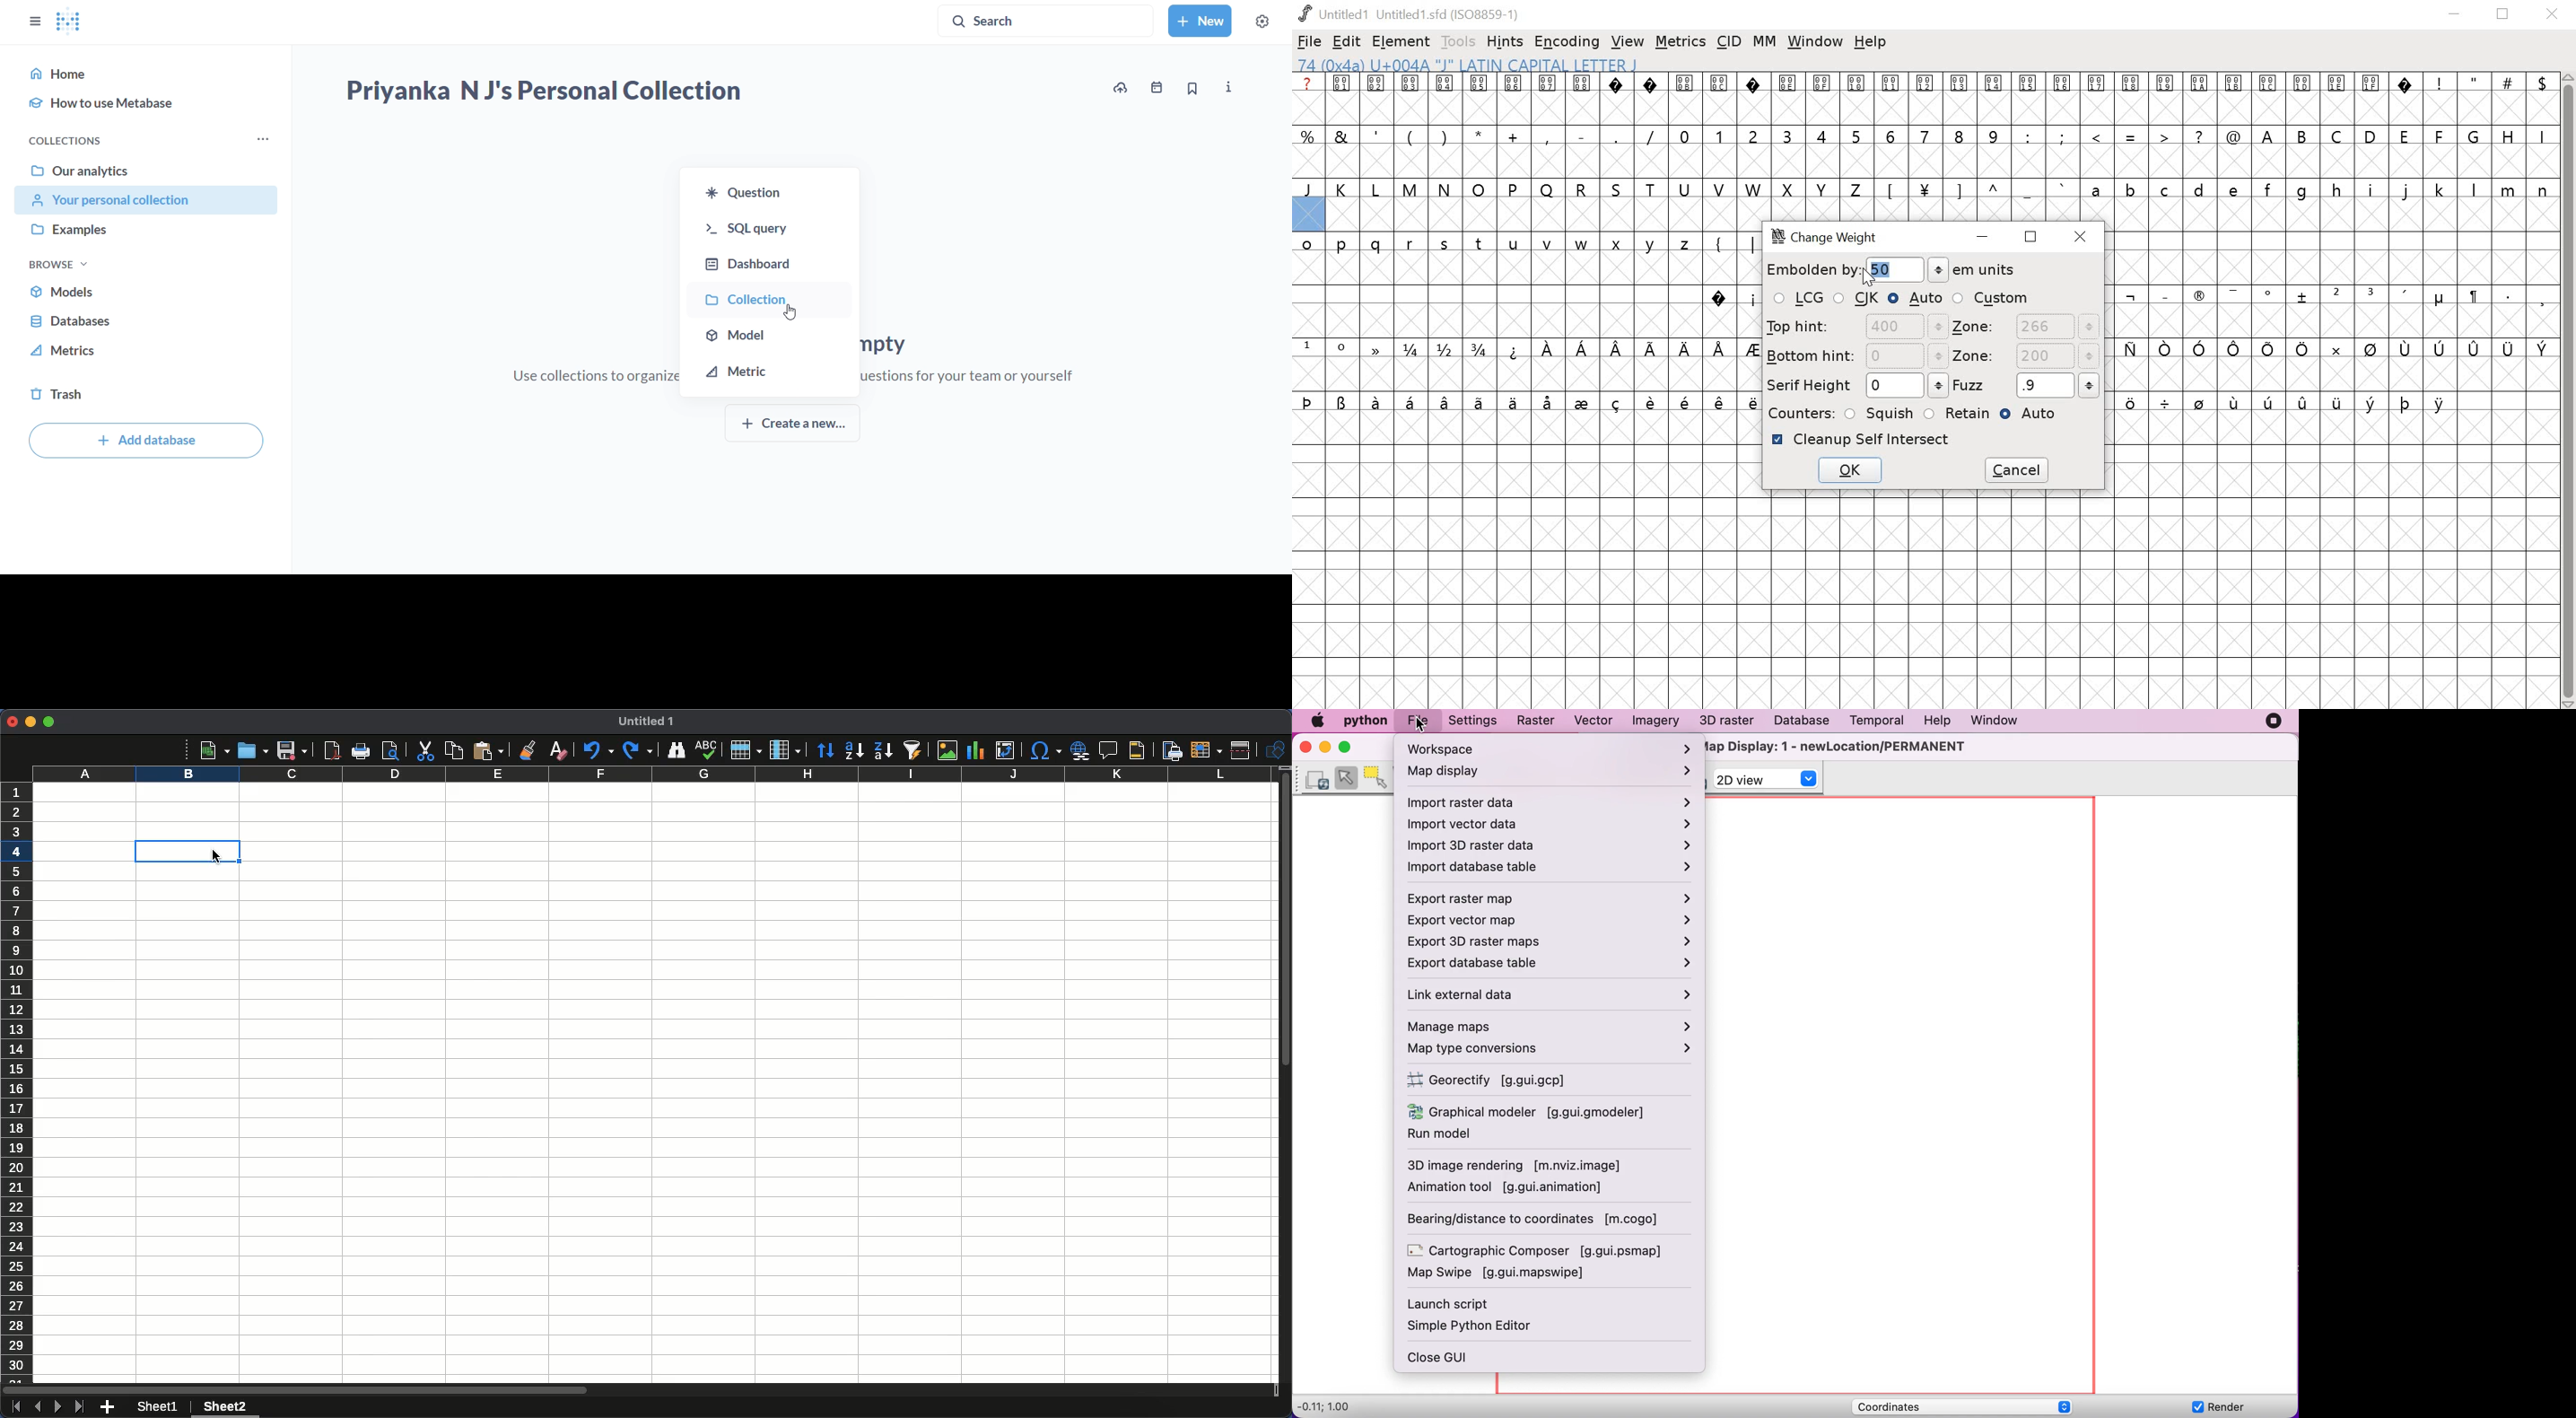 The width and height of the screenshot is (2576, 1428). I want to click on Export as PDF, so click(331, 750).